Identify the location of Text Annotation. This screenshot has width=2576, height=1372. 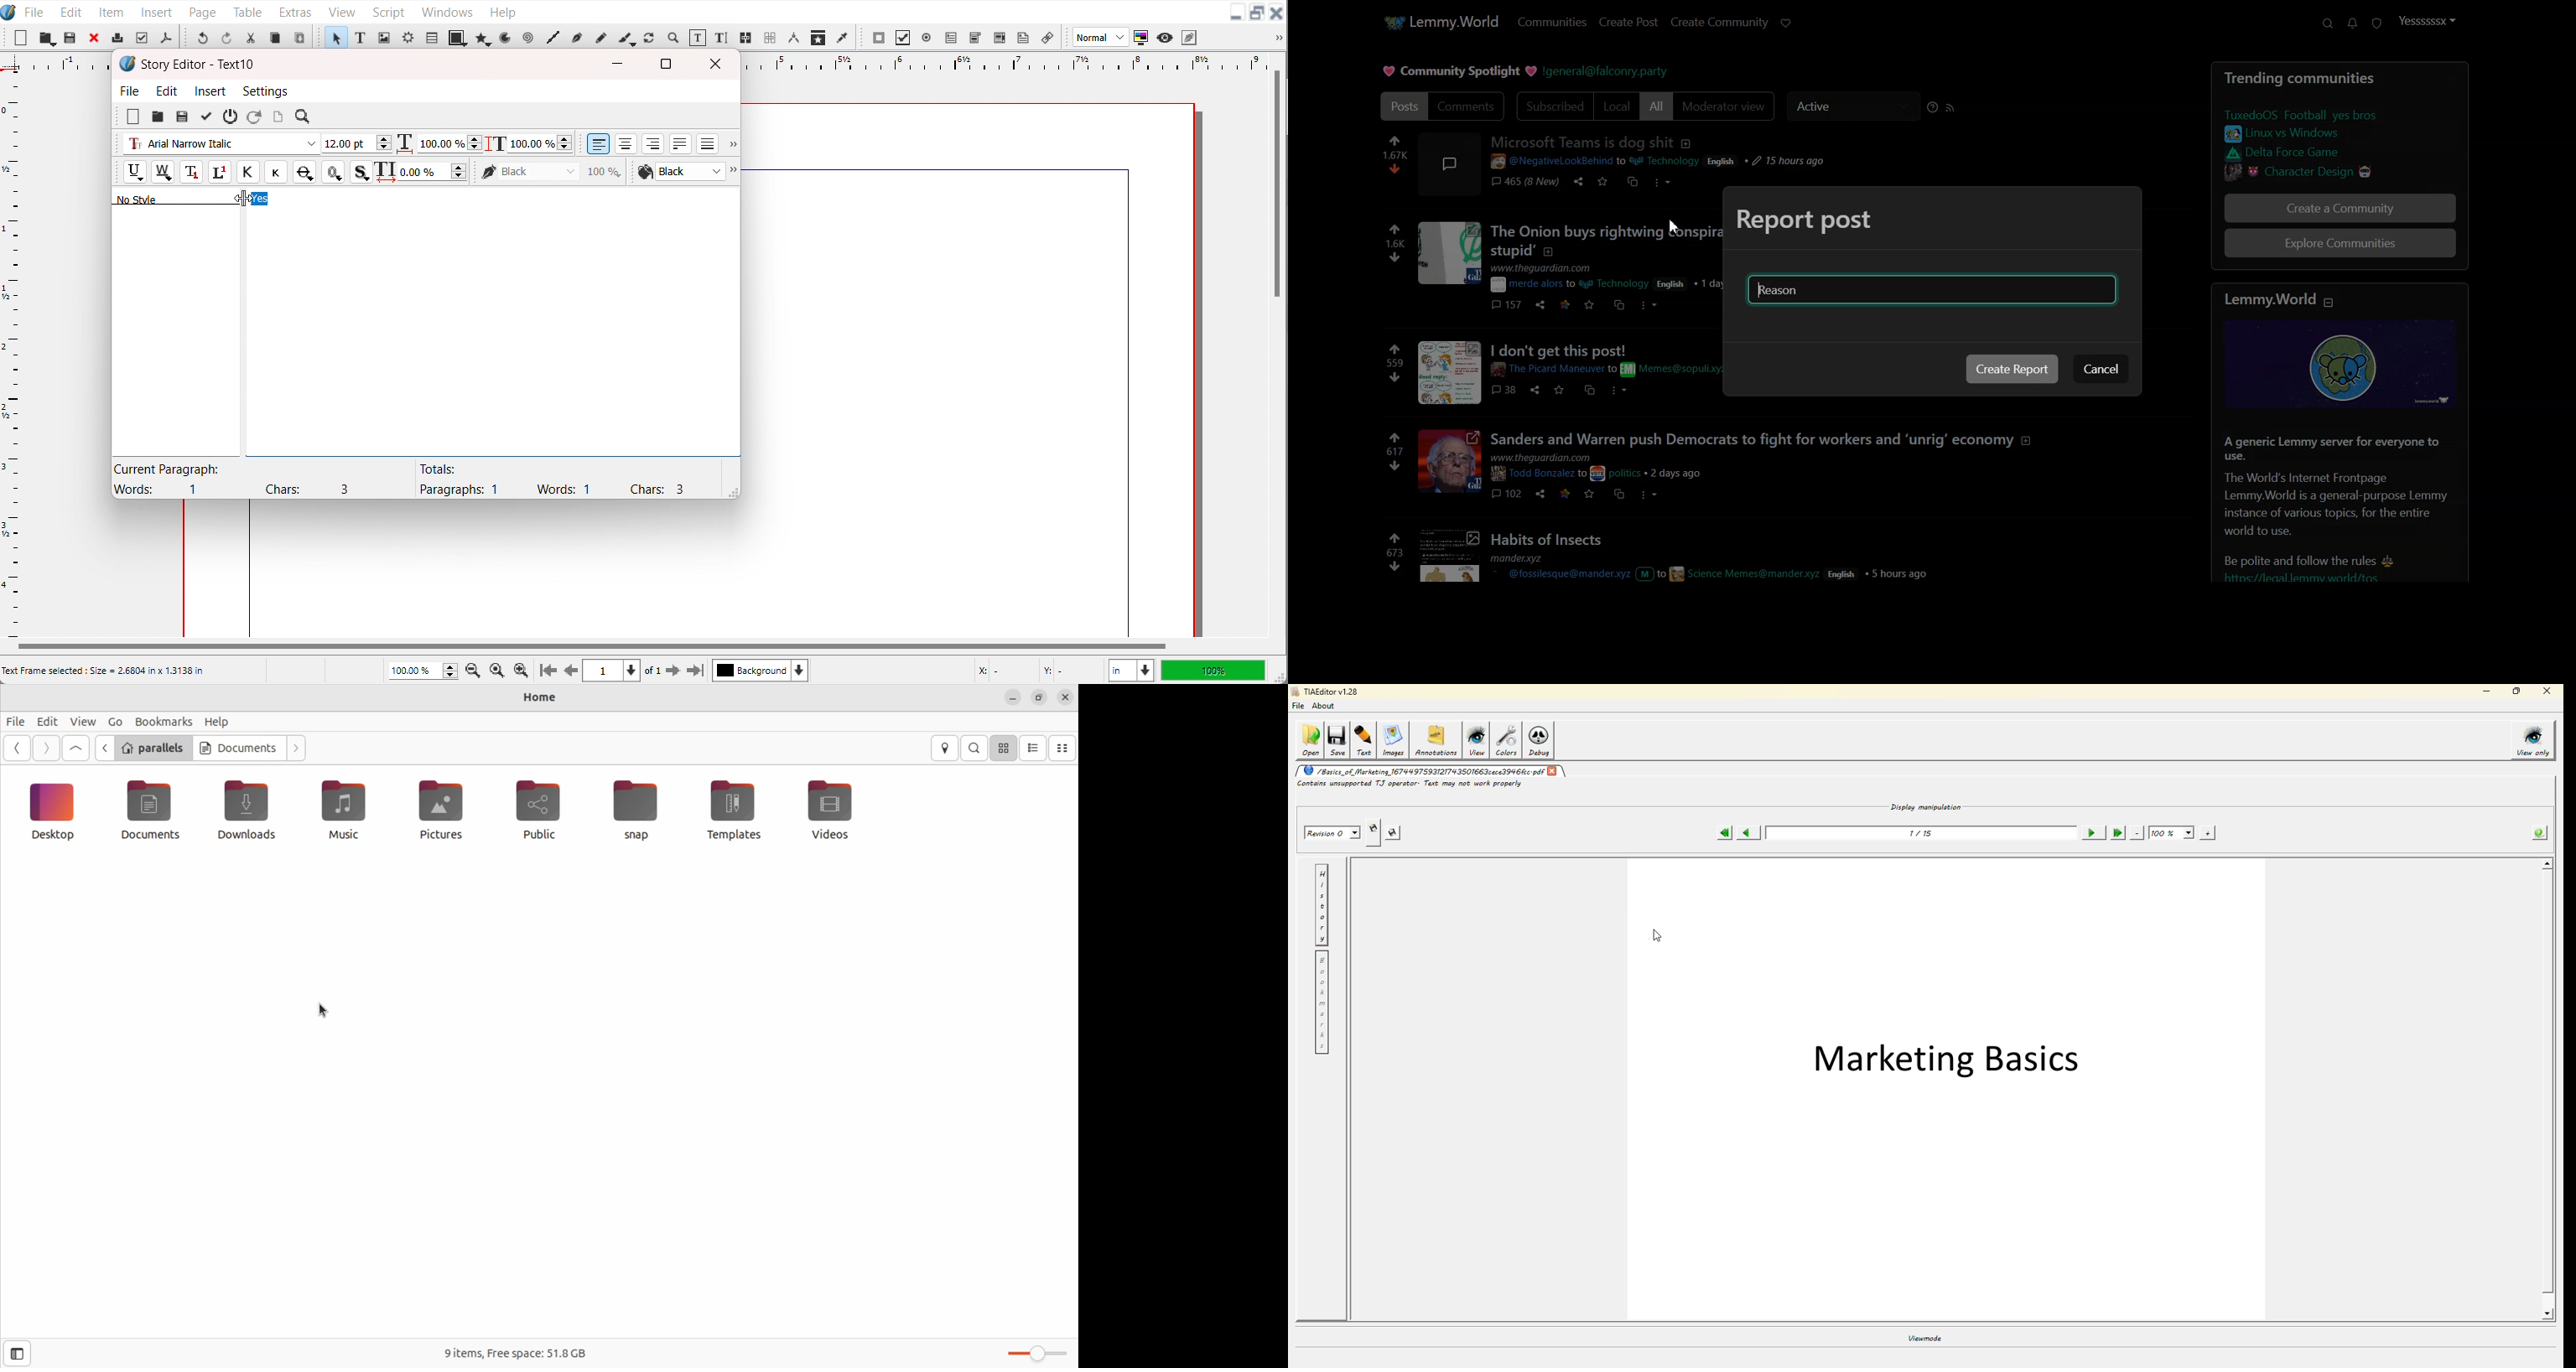
(1023, 38).